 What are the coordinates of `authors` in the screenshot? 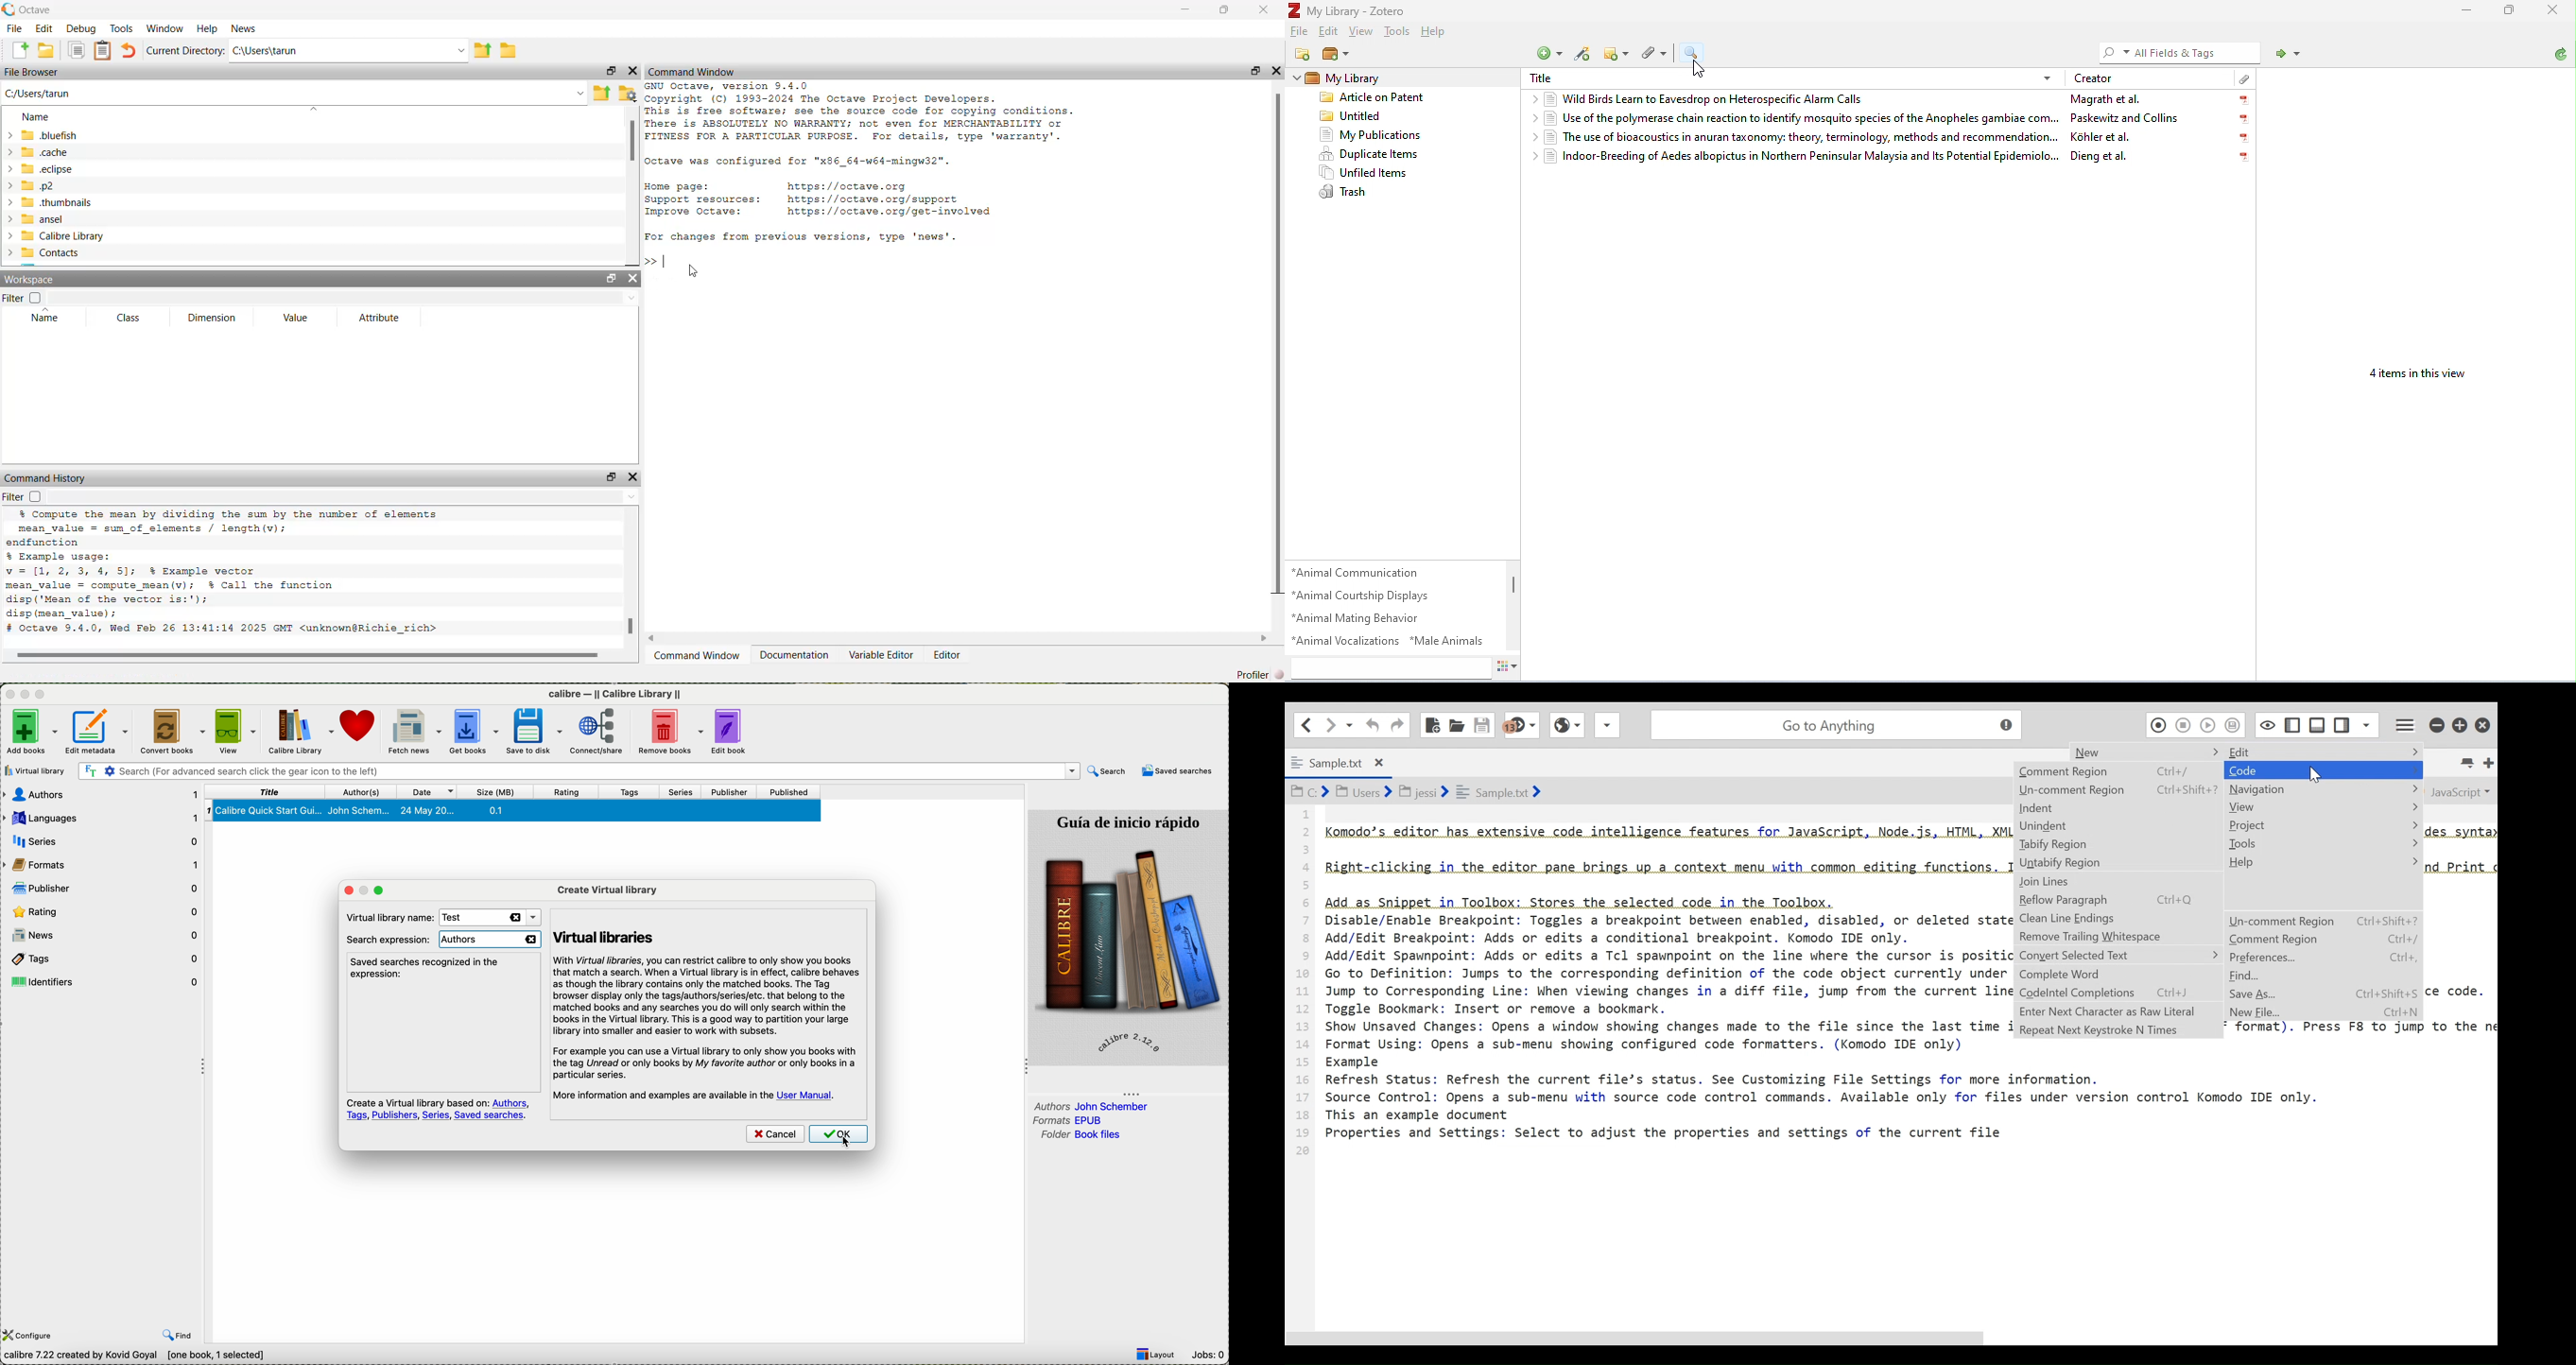 It's located at (364, 791).